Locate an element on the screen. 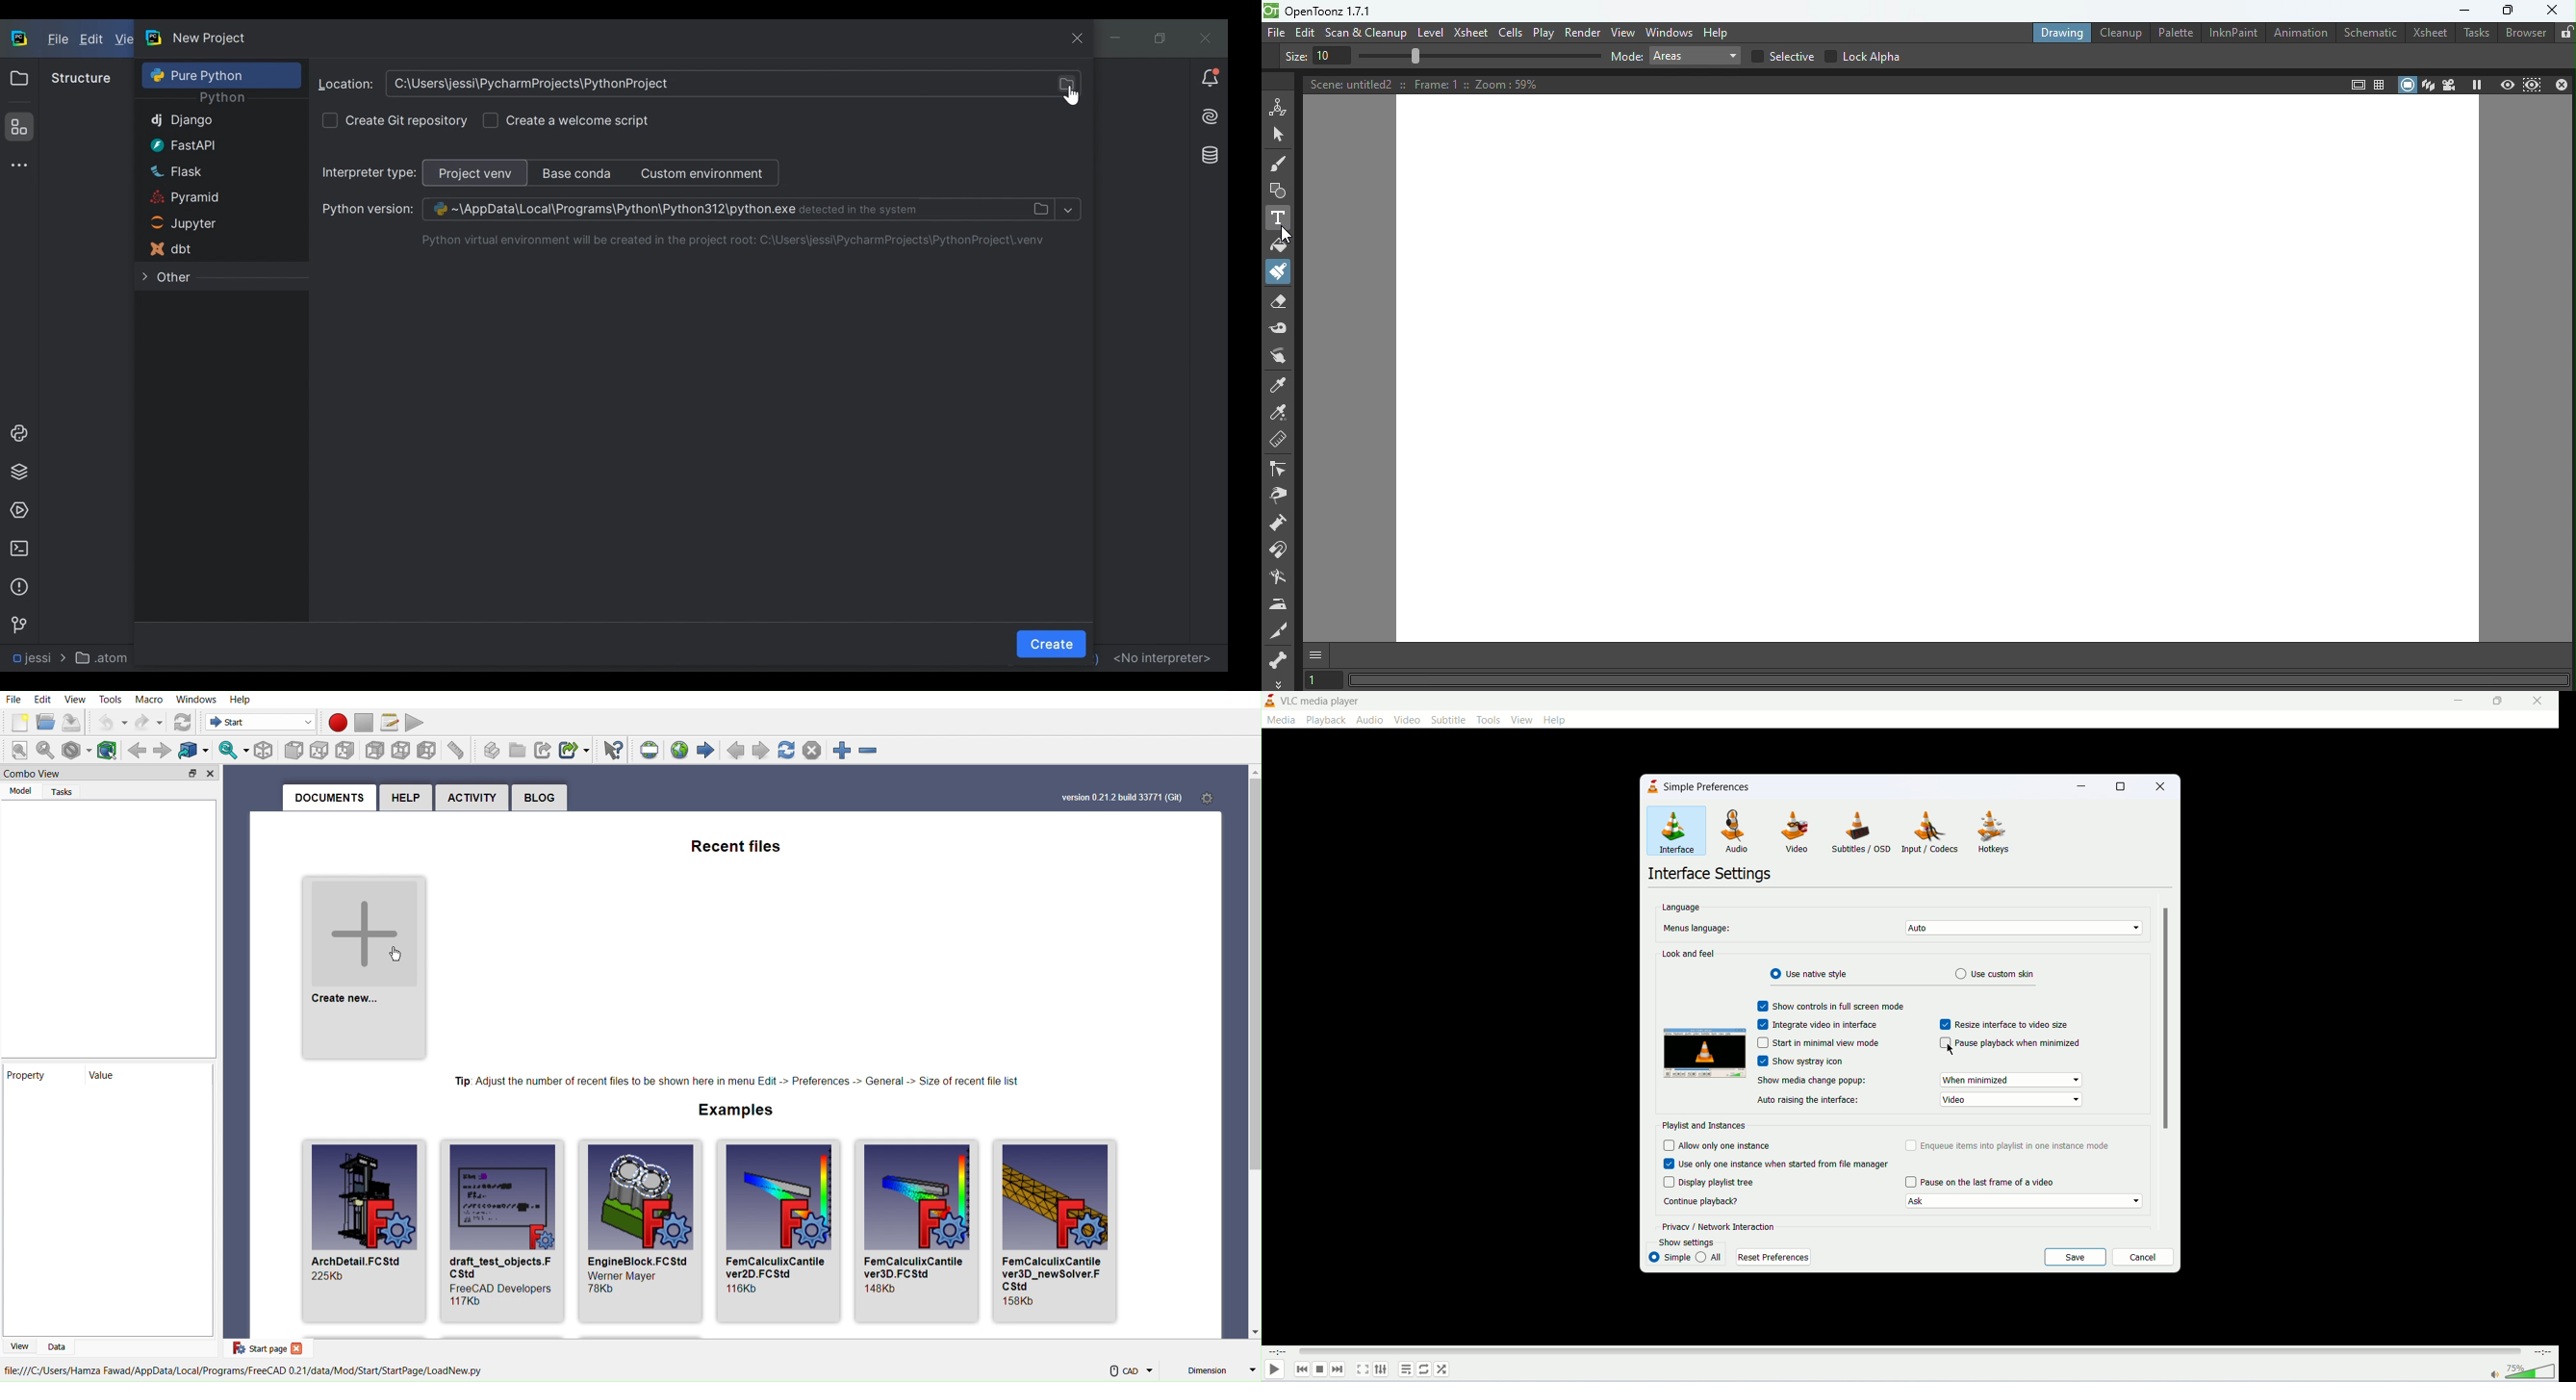 Image resolution: width=2576 pixels, height=1400 pixels. text is located at coordinates (1702, 1203).